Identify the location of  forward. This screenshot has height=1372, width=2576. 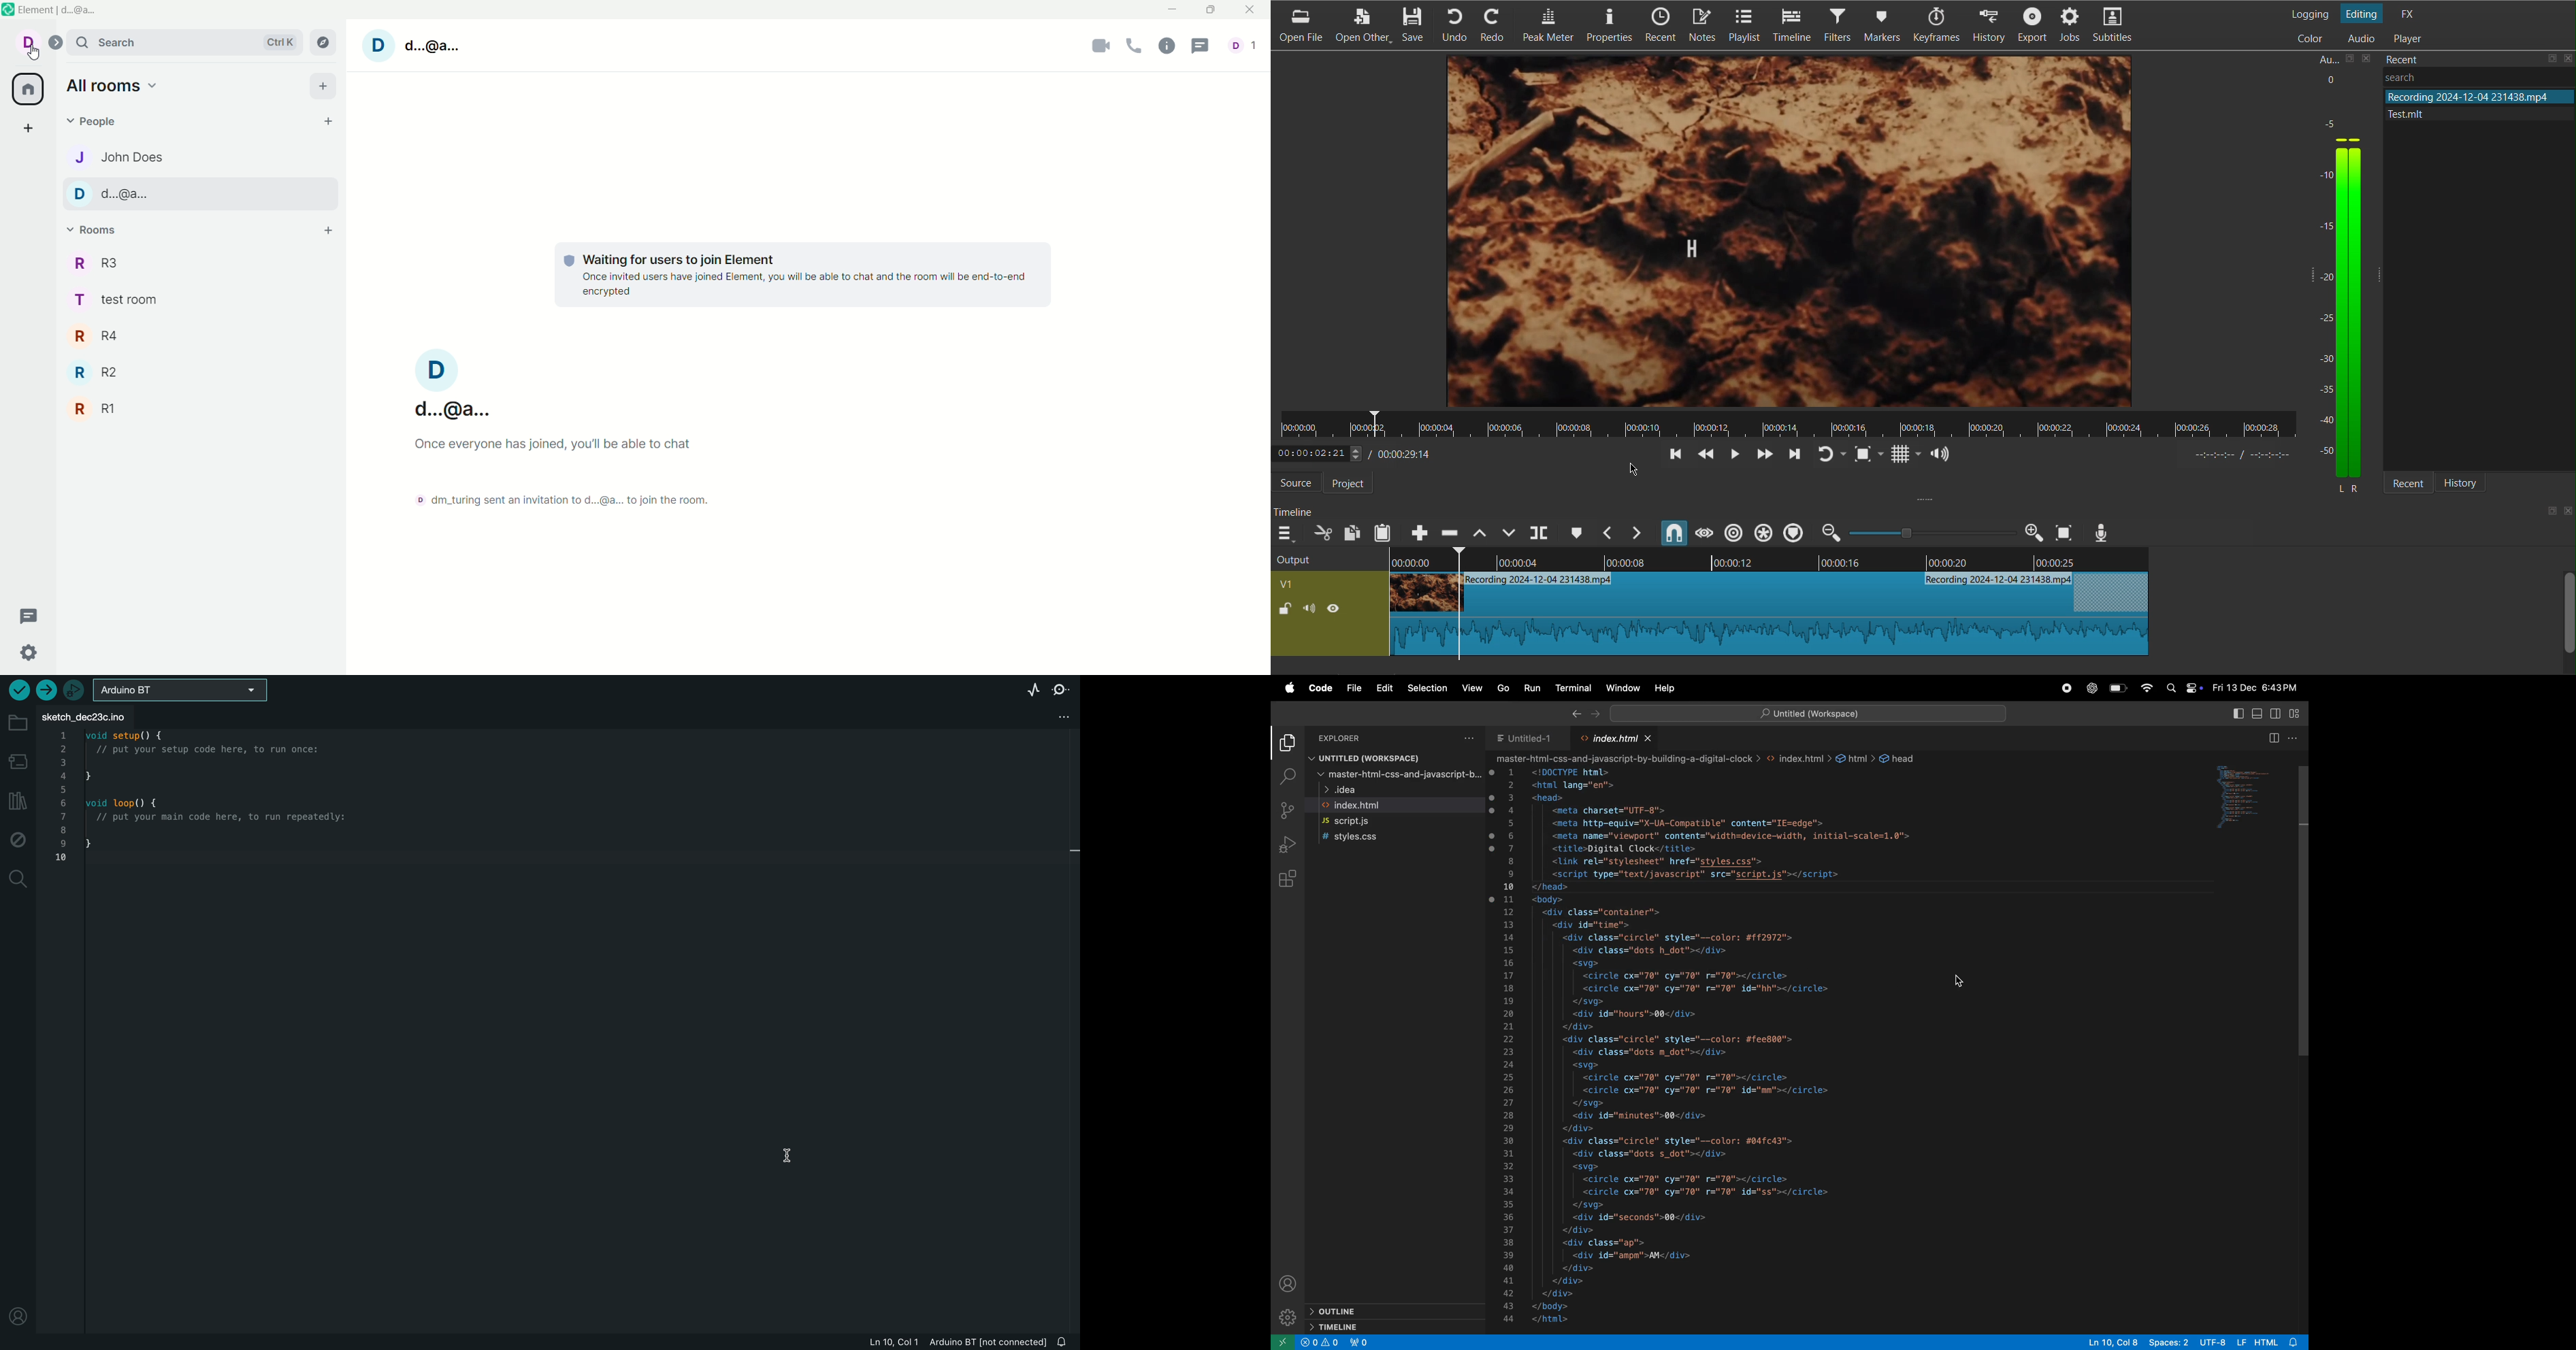
(1599, 715).